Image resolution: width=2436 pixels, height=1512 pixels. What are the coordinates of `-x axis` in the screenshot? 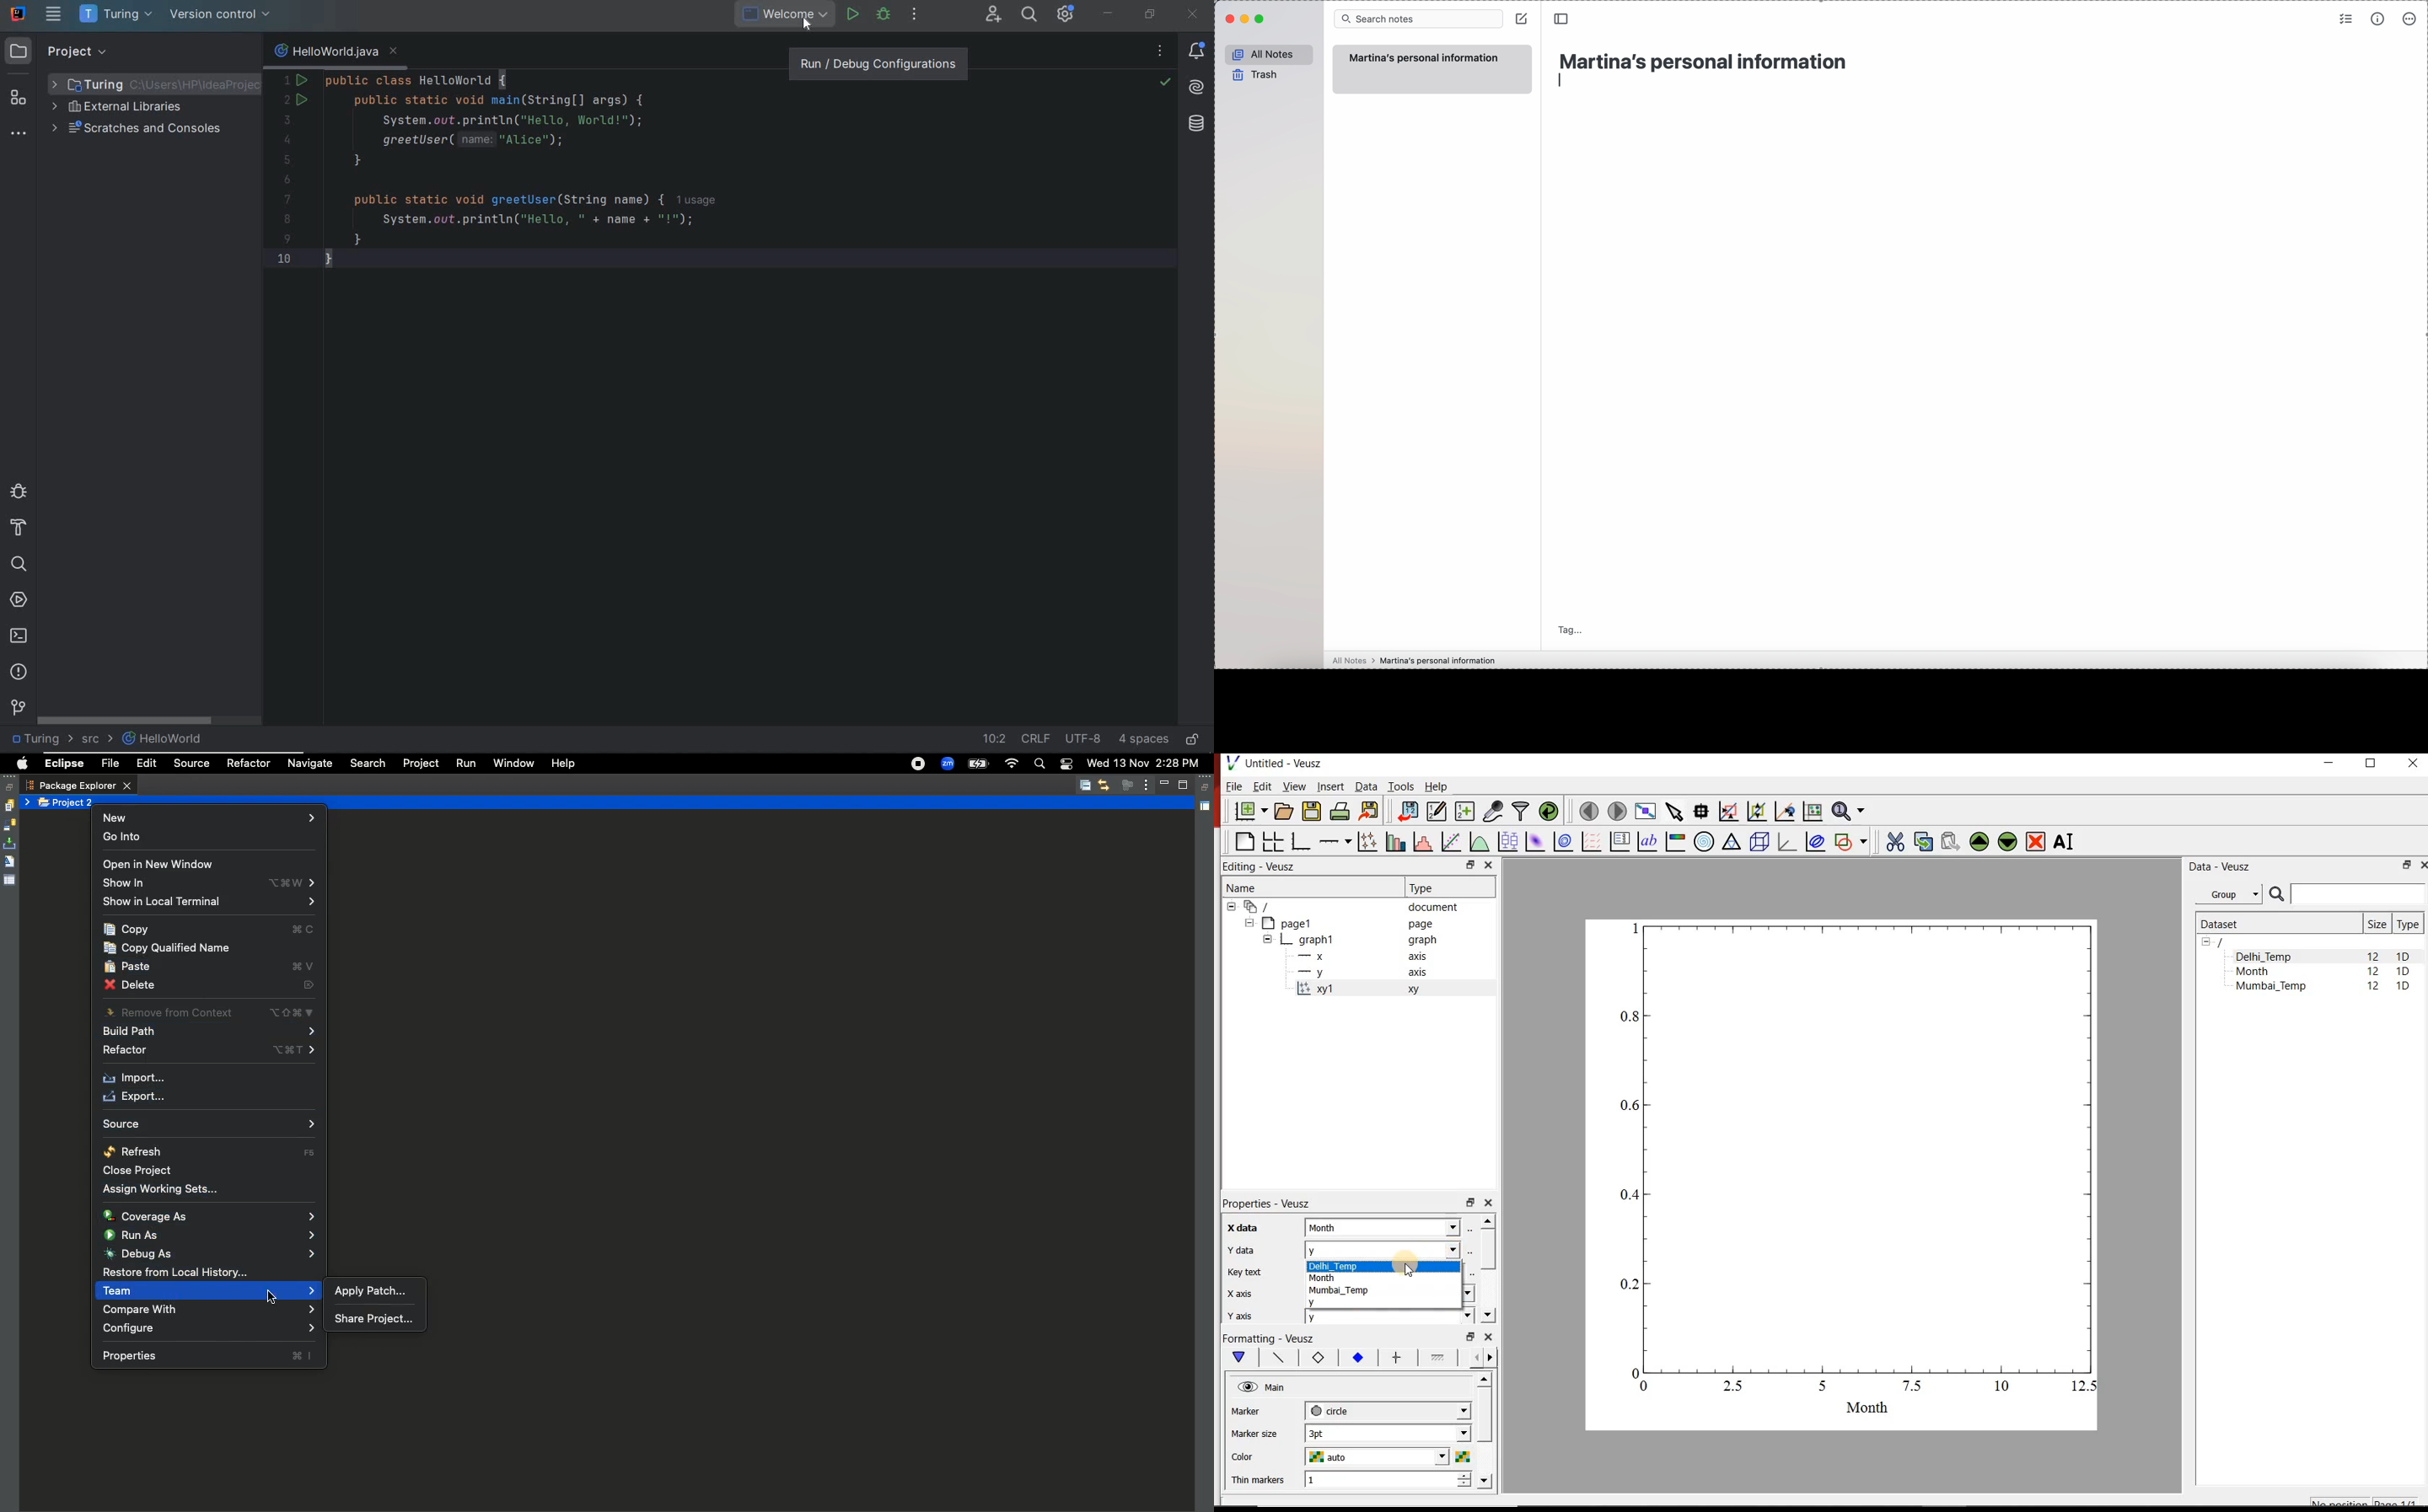 It's located at (1356, 957).